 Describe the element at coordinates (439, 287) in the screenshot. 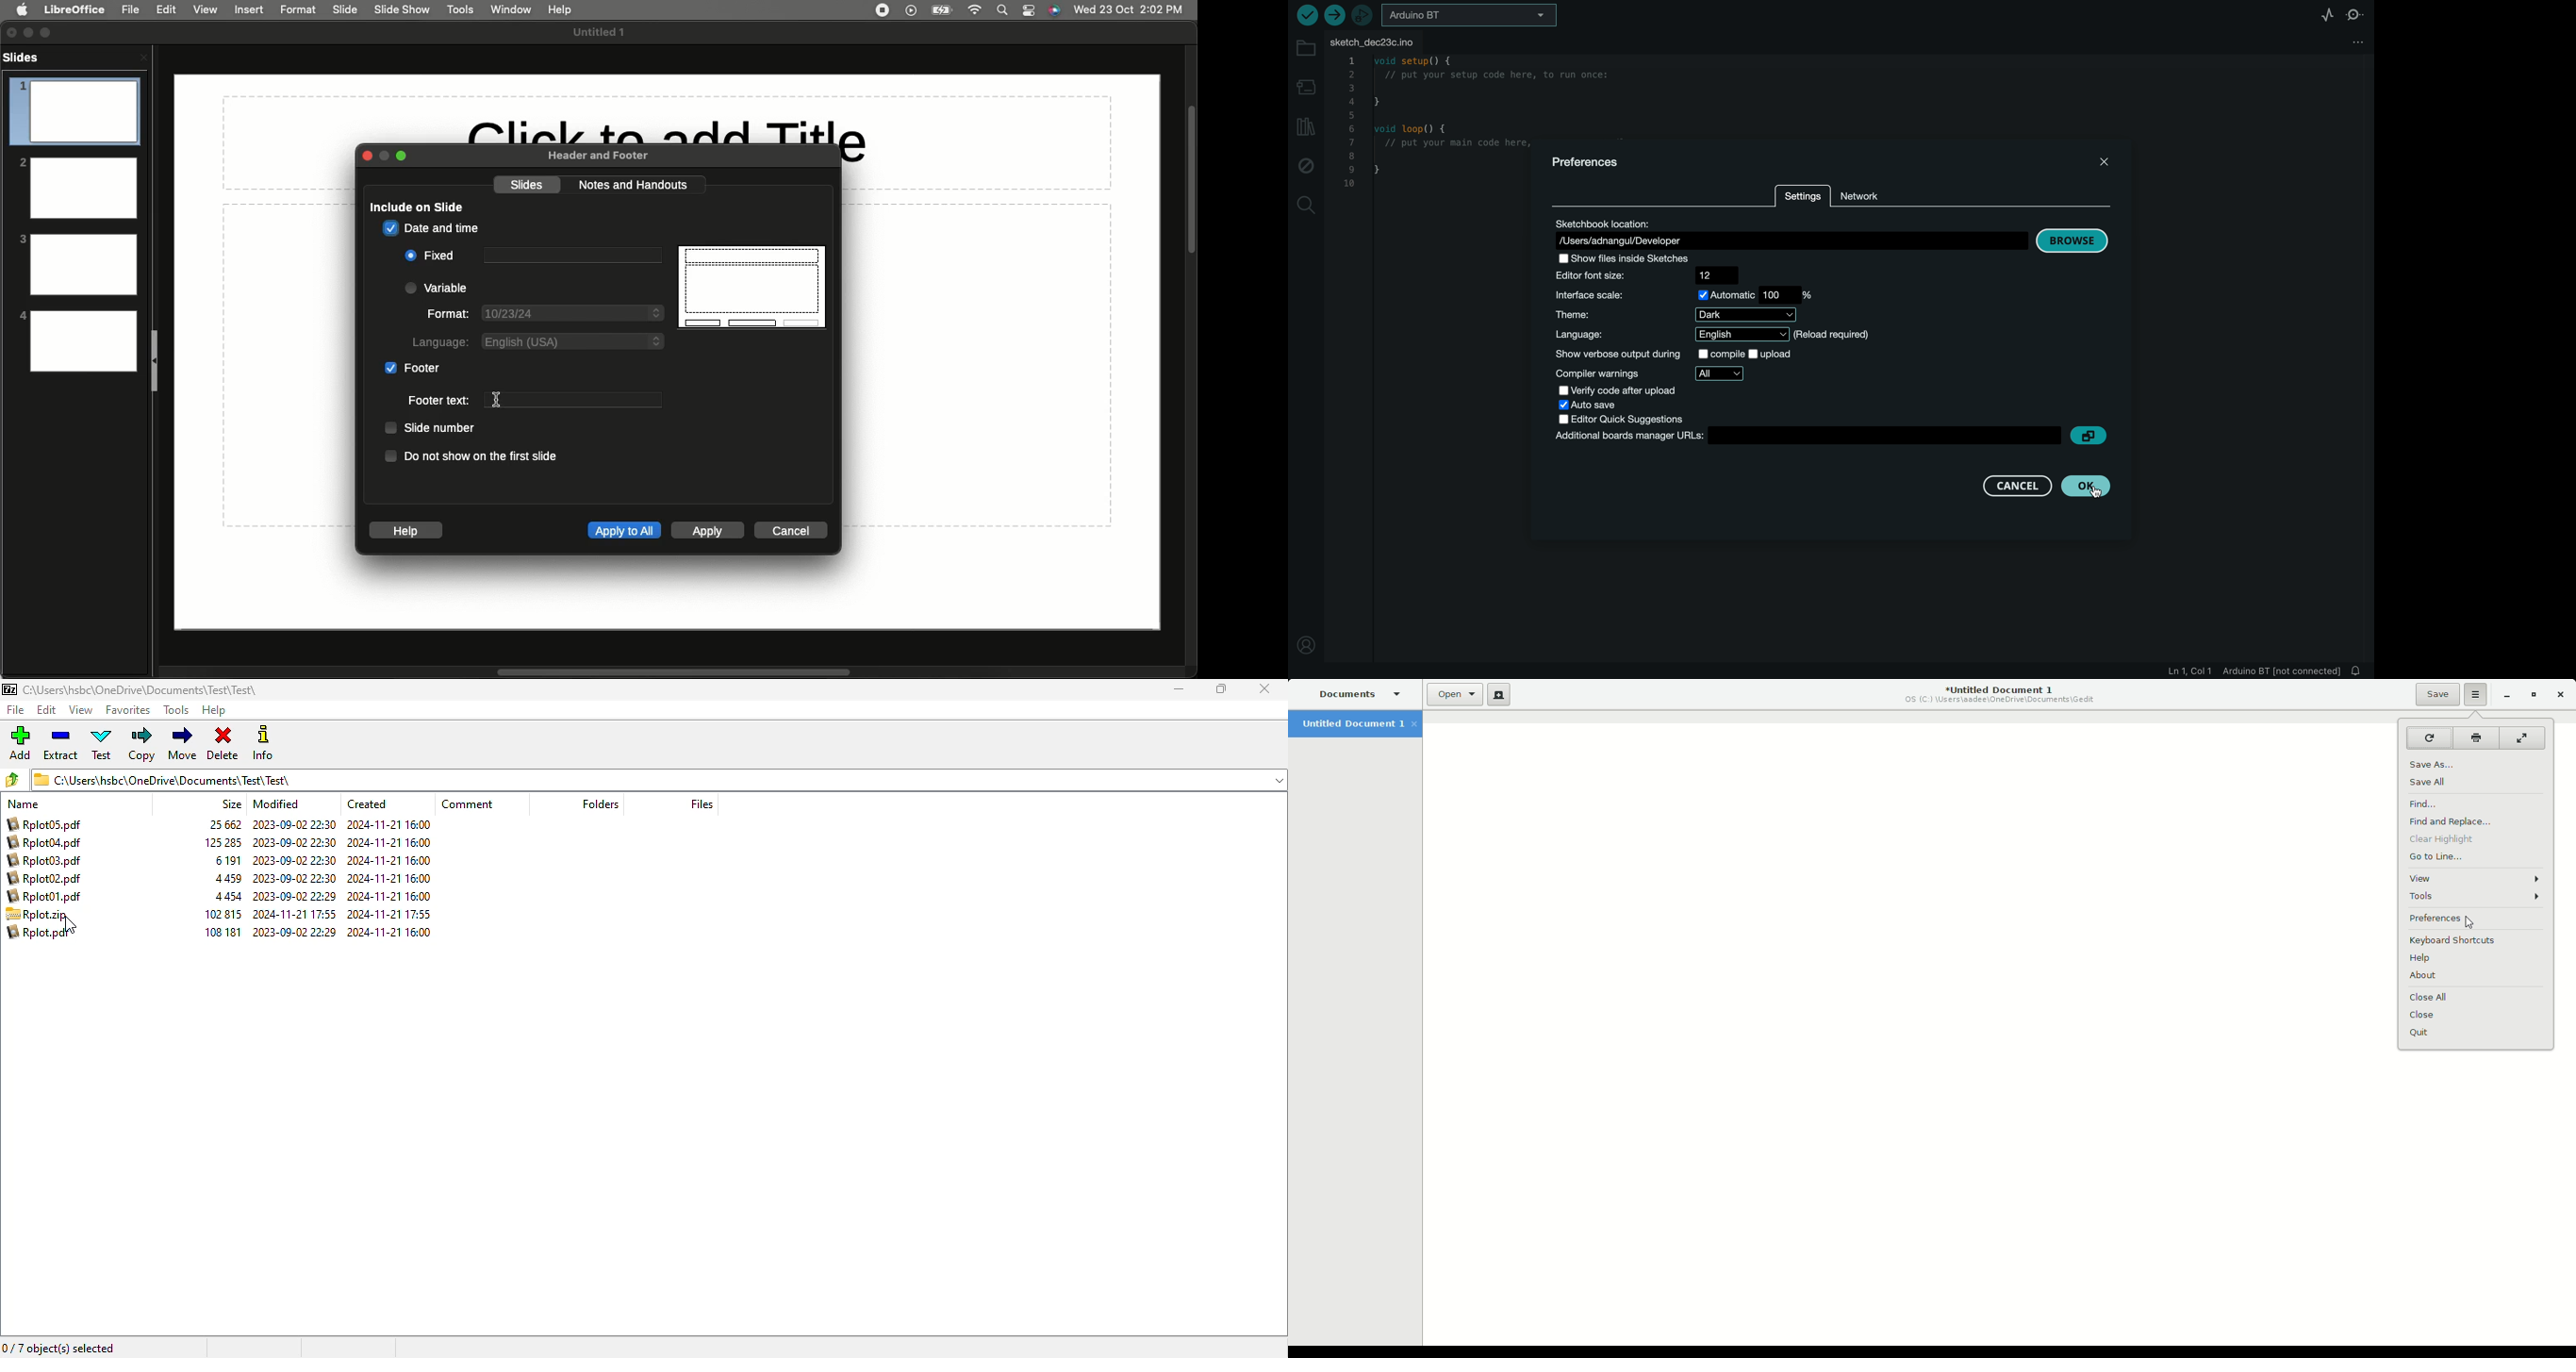

I see `Variable` at that location.